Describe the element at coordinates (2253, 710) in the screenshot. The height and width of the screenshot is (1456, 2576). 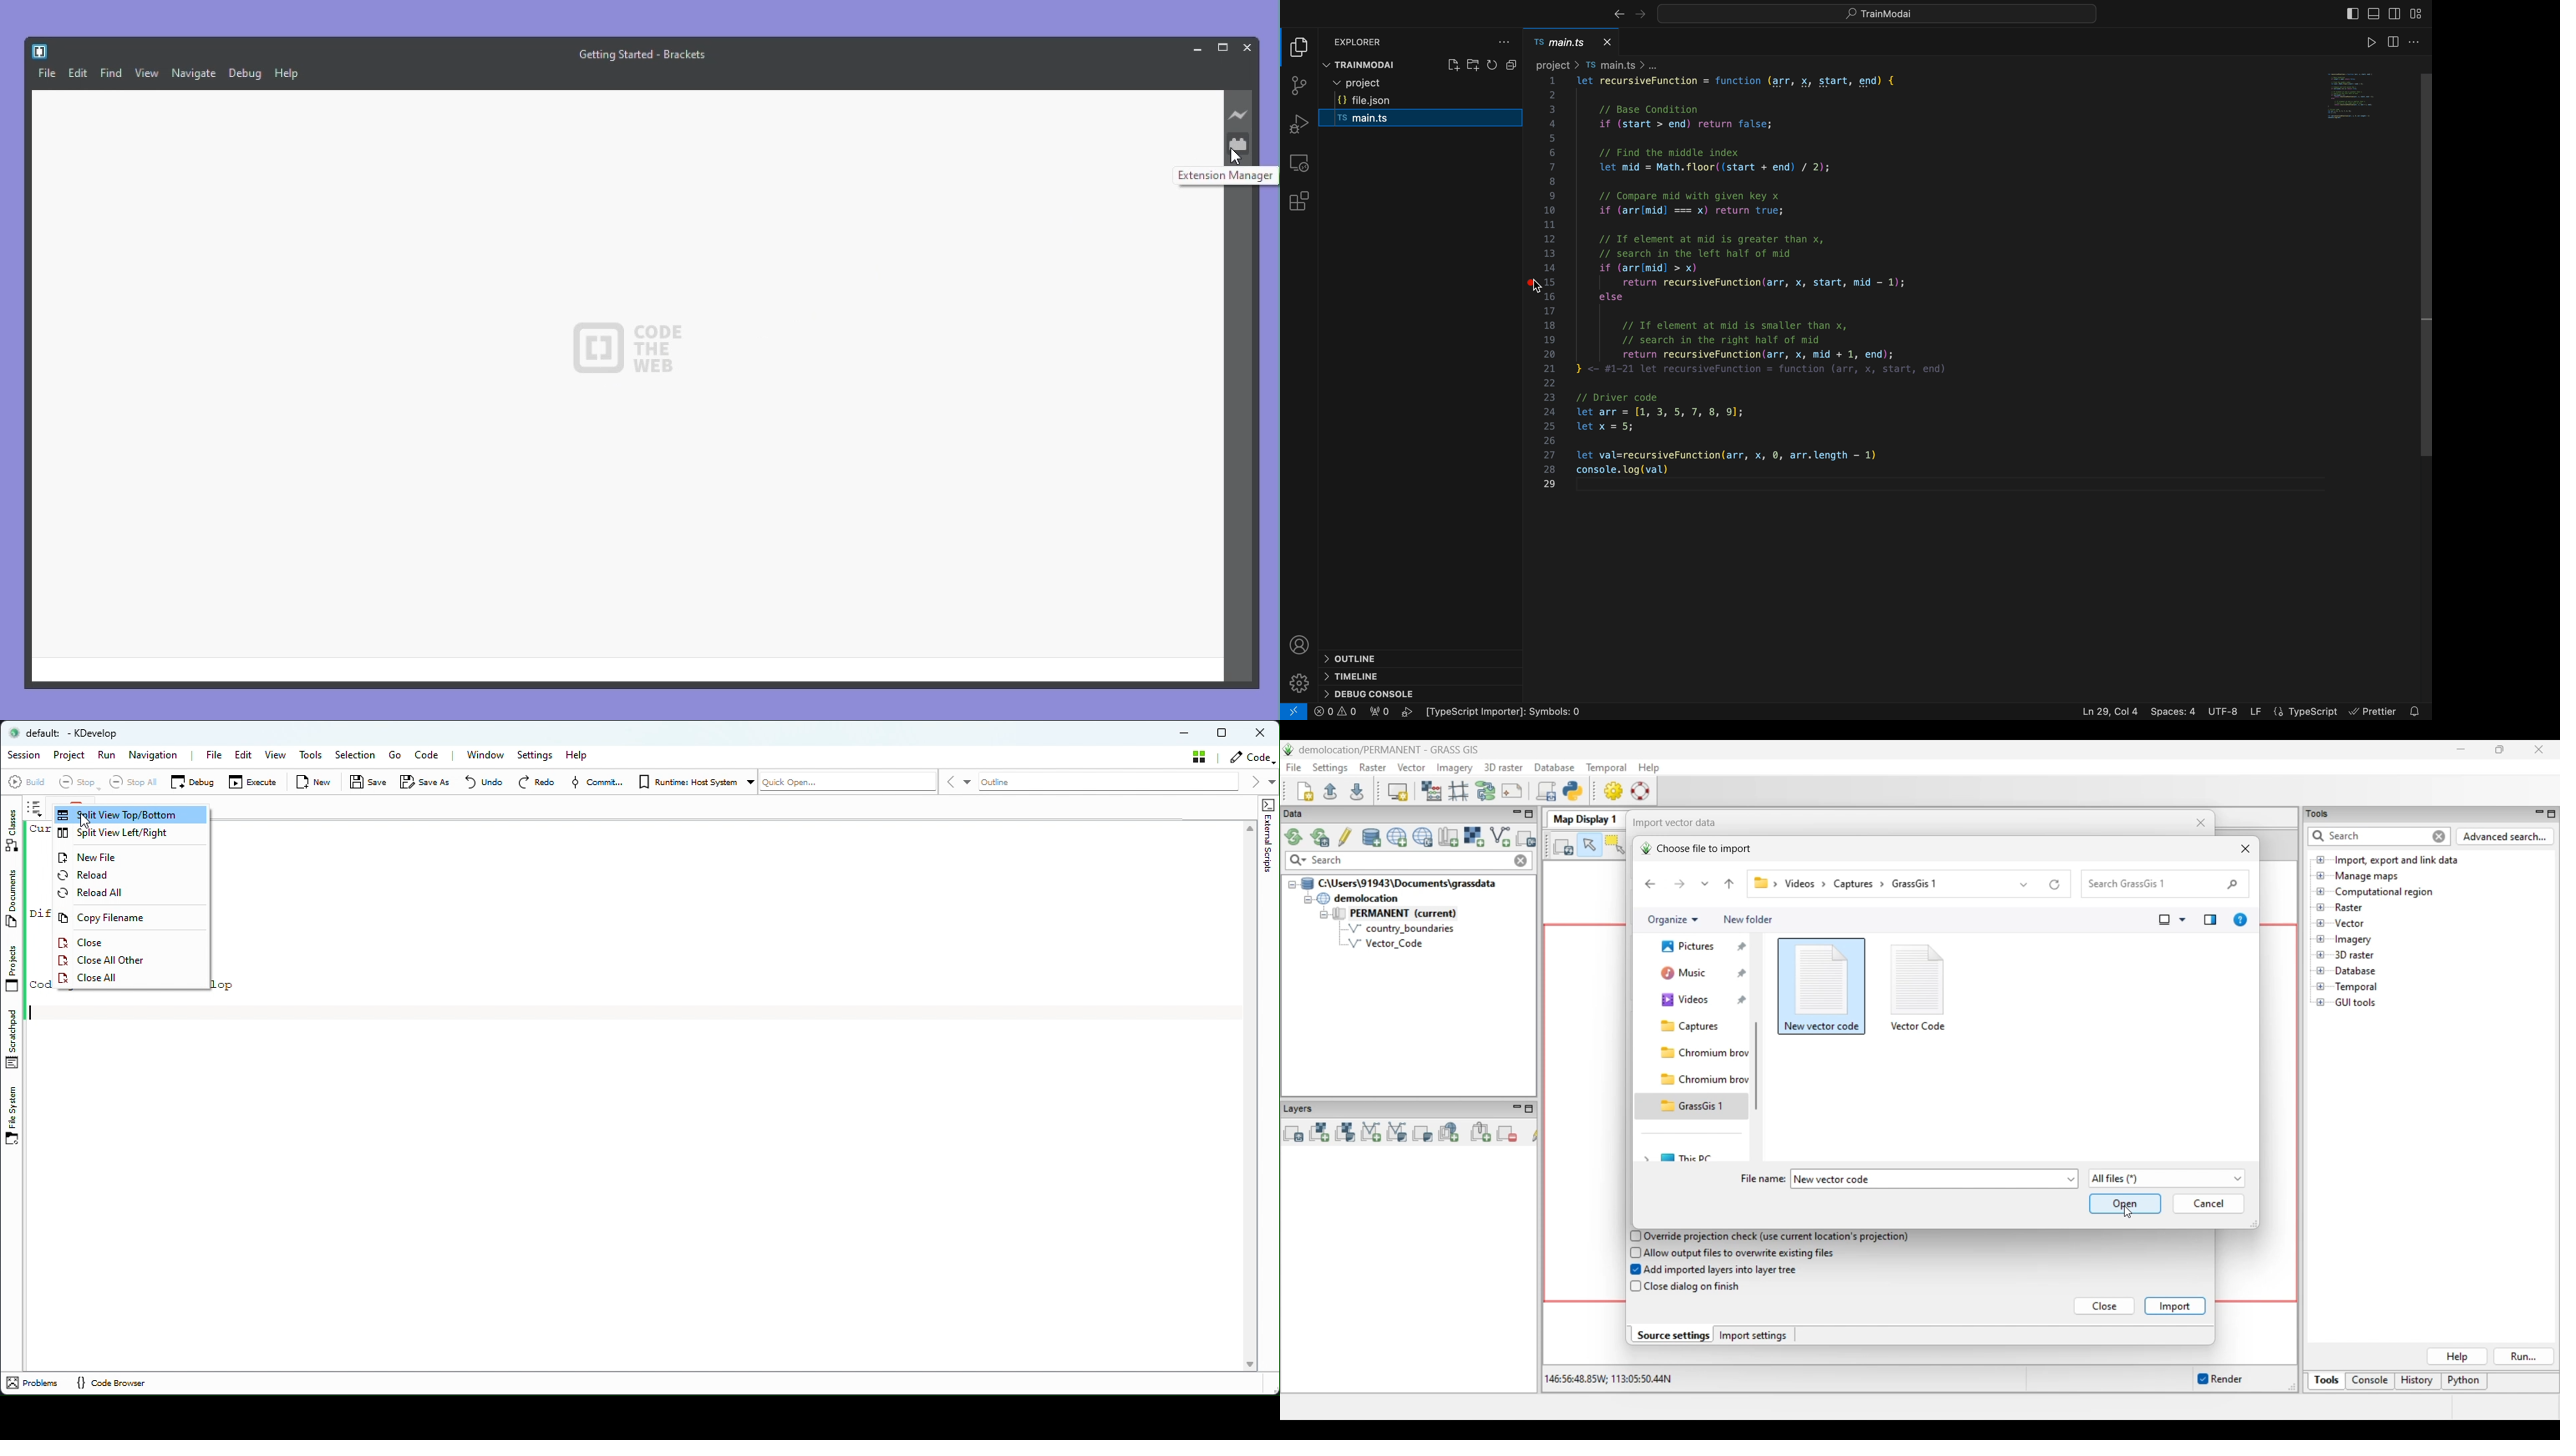
I see `LF` at that location.